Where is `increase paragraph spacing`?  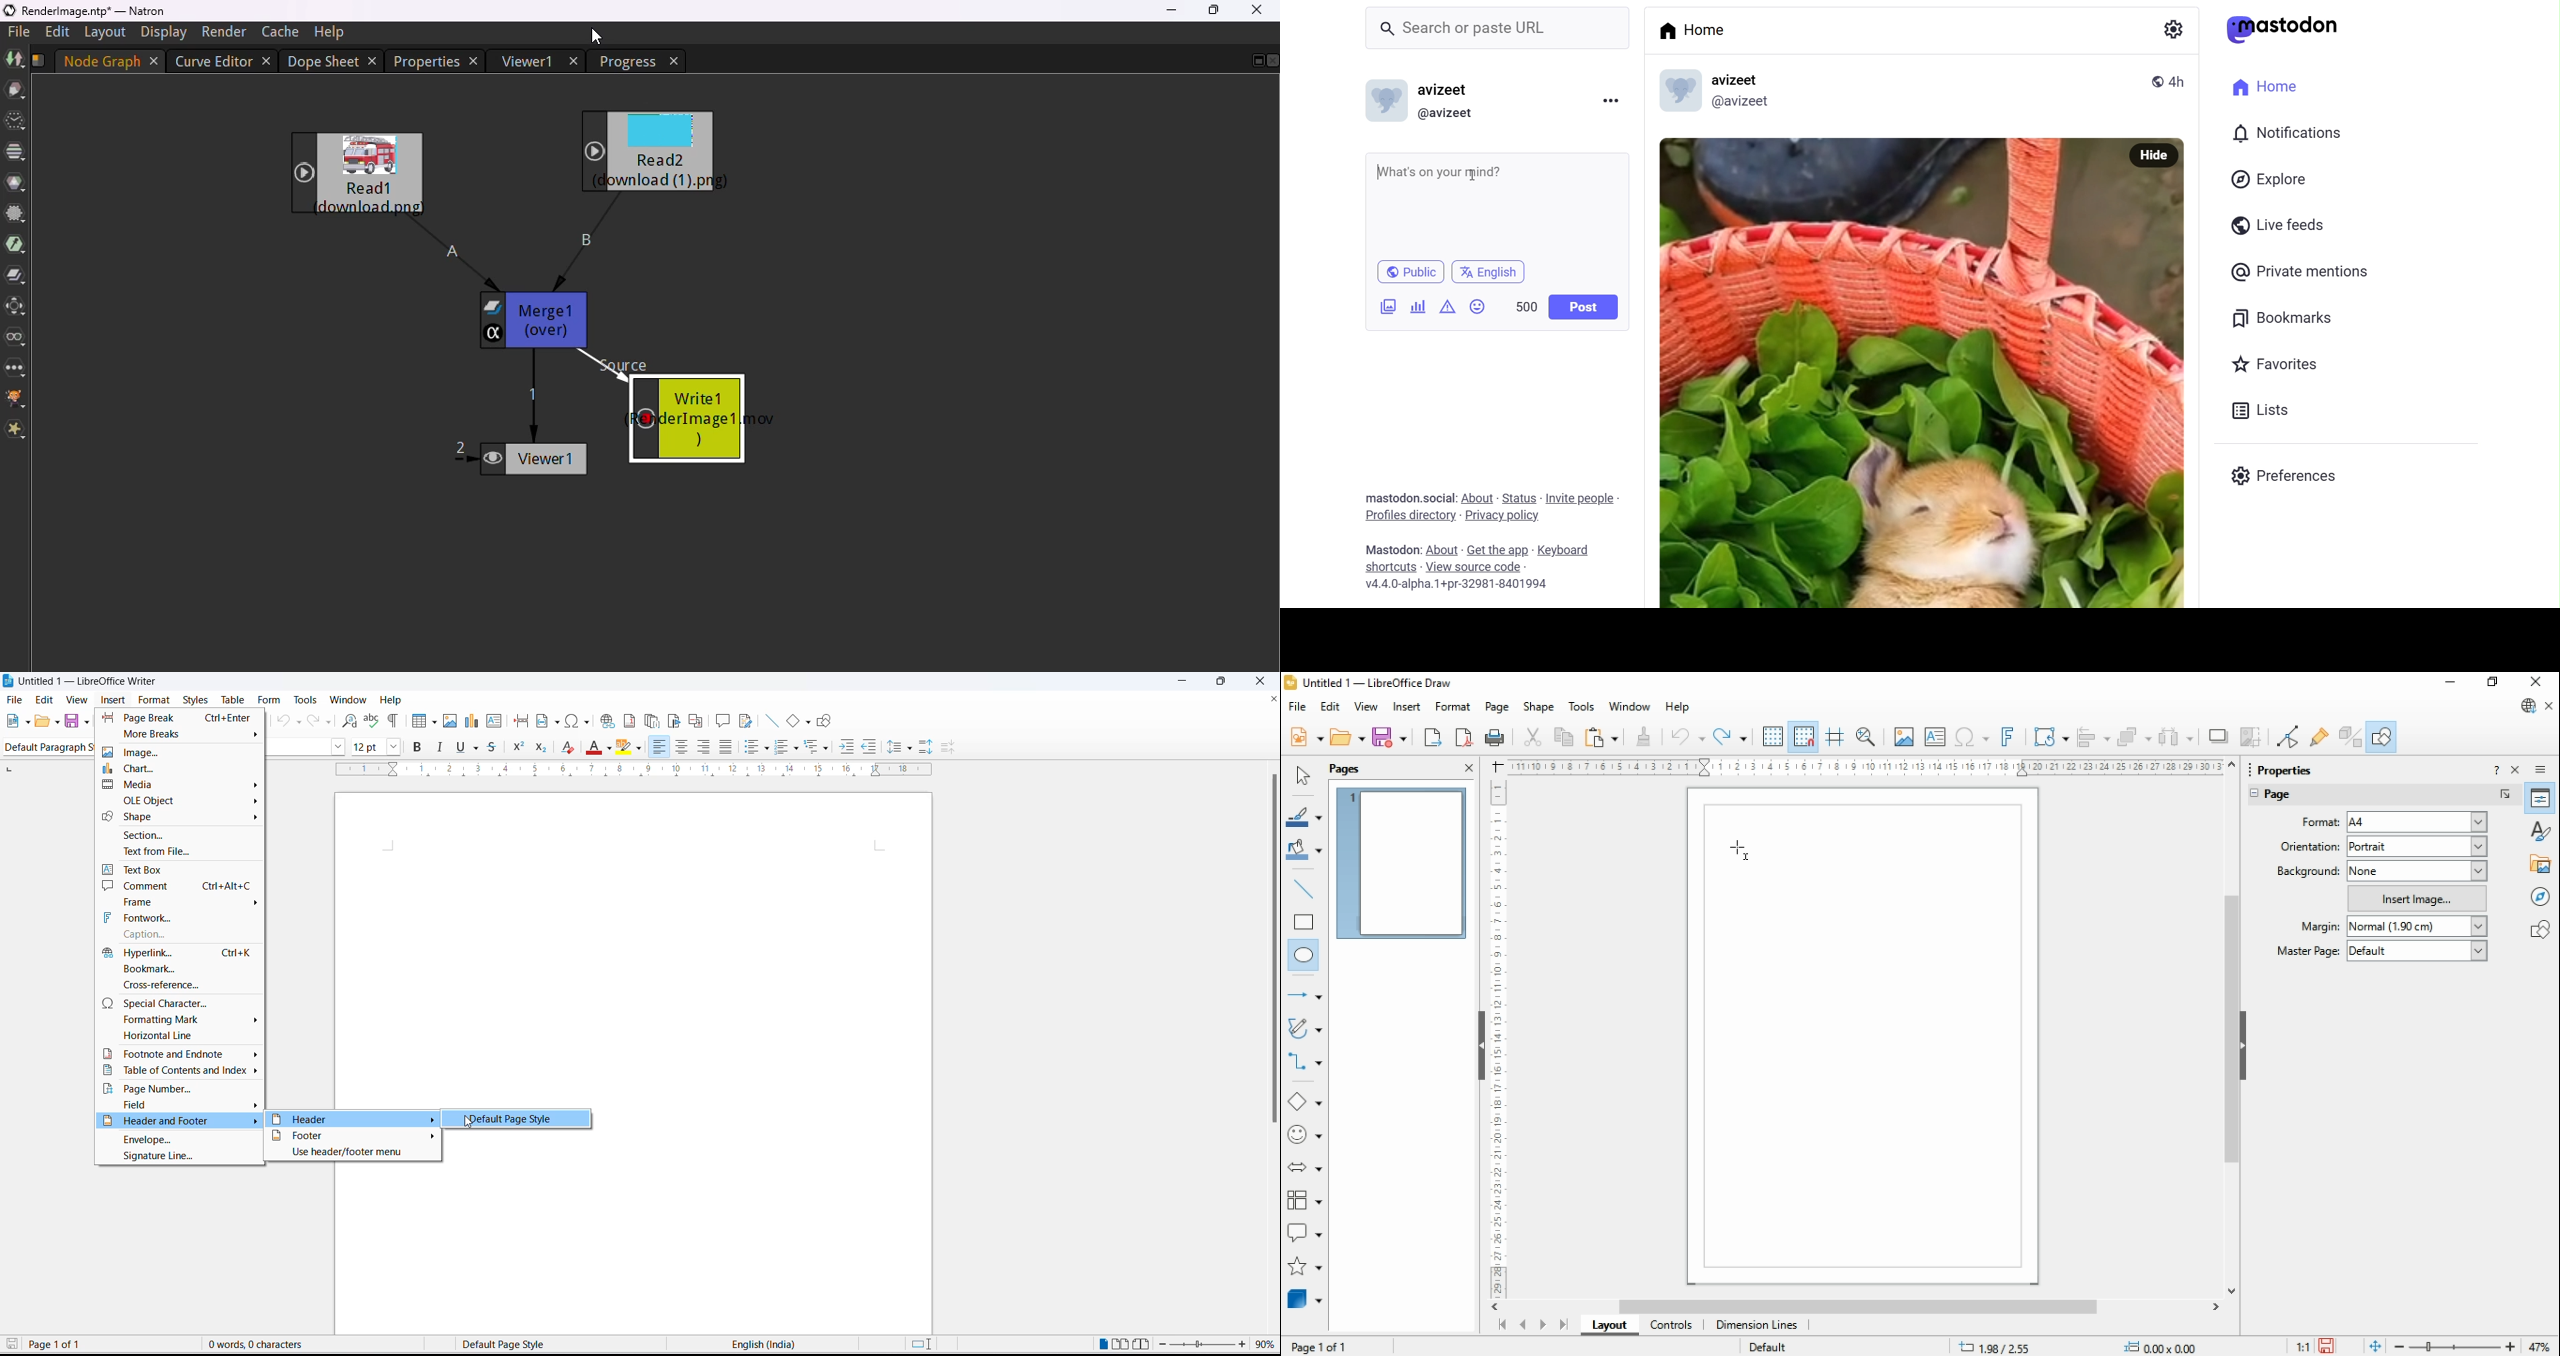
increase paragraph spacing is located at coordinates (925, 746).